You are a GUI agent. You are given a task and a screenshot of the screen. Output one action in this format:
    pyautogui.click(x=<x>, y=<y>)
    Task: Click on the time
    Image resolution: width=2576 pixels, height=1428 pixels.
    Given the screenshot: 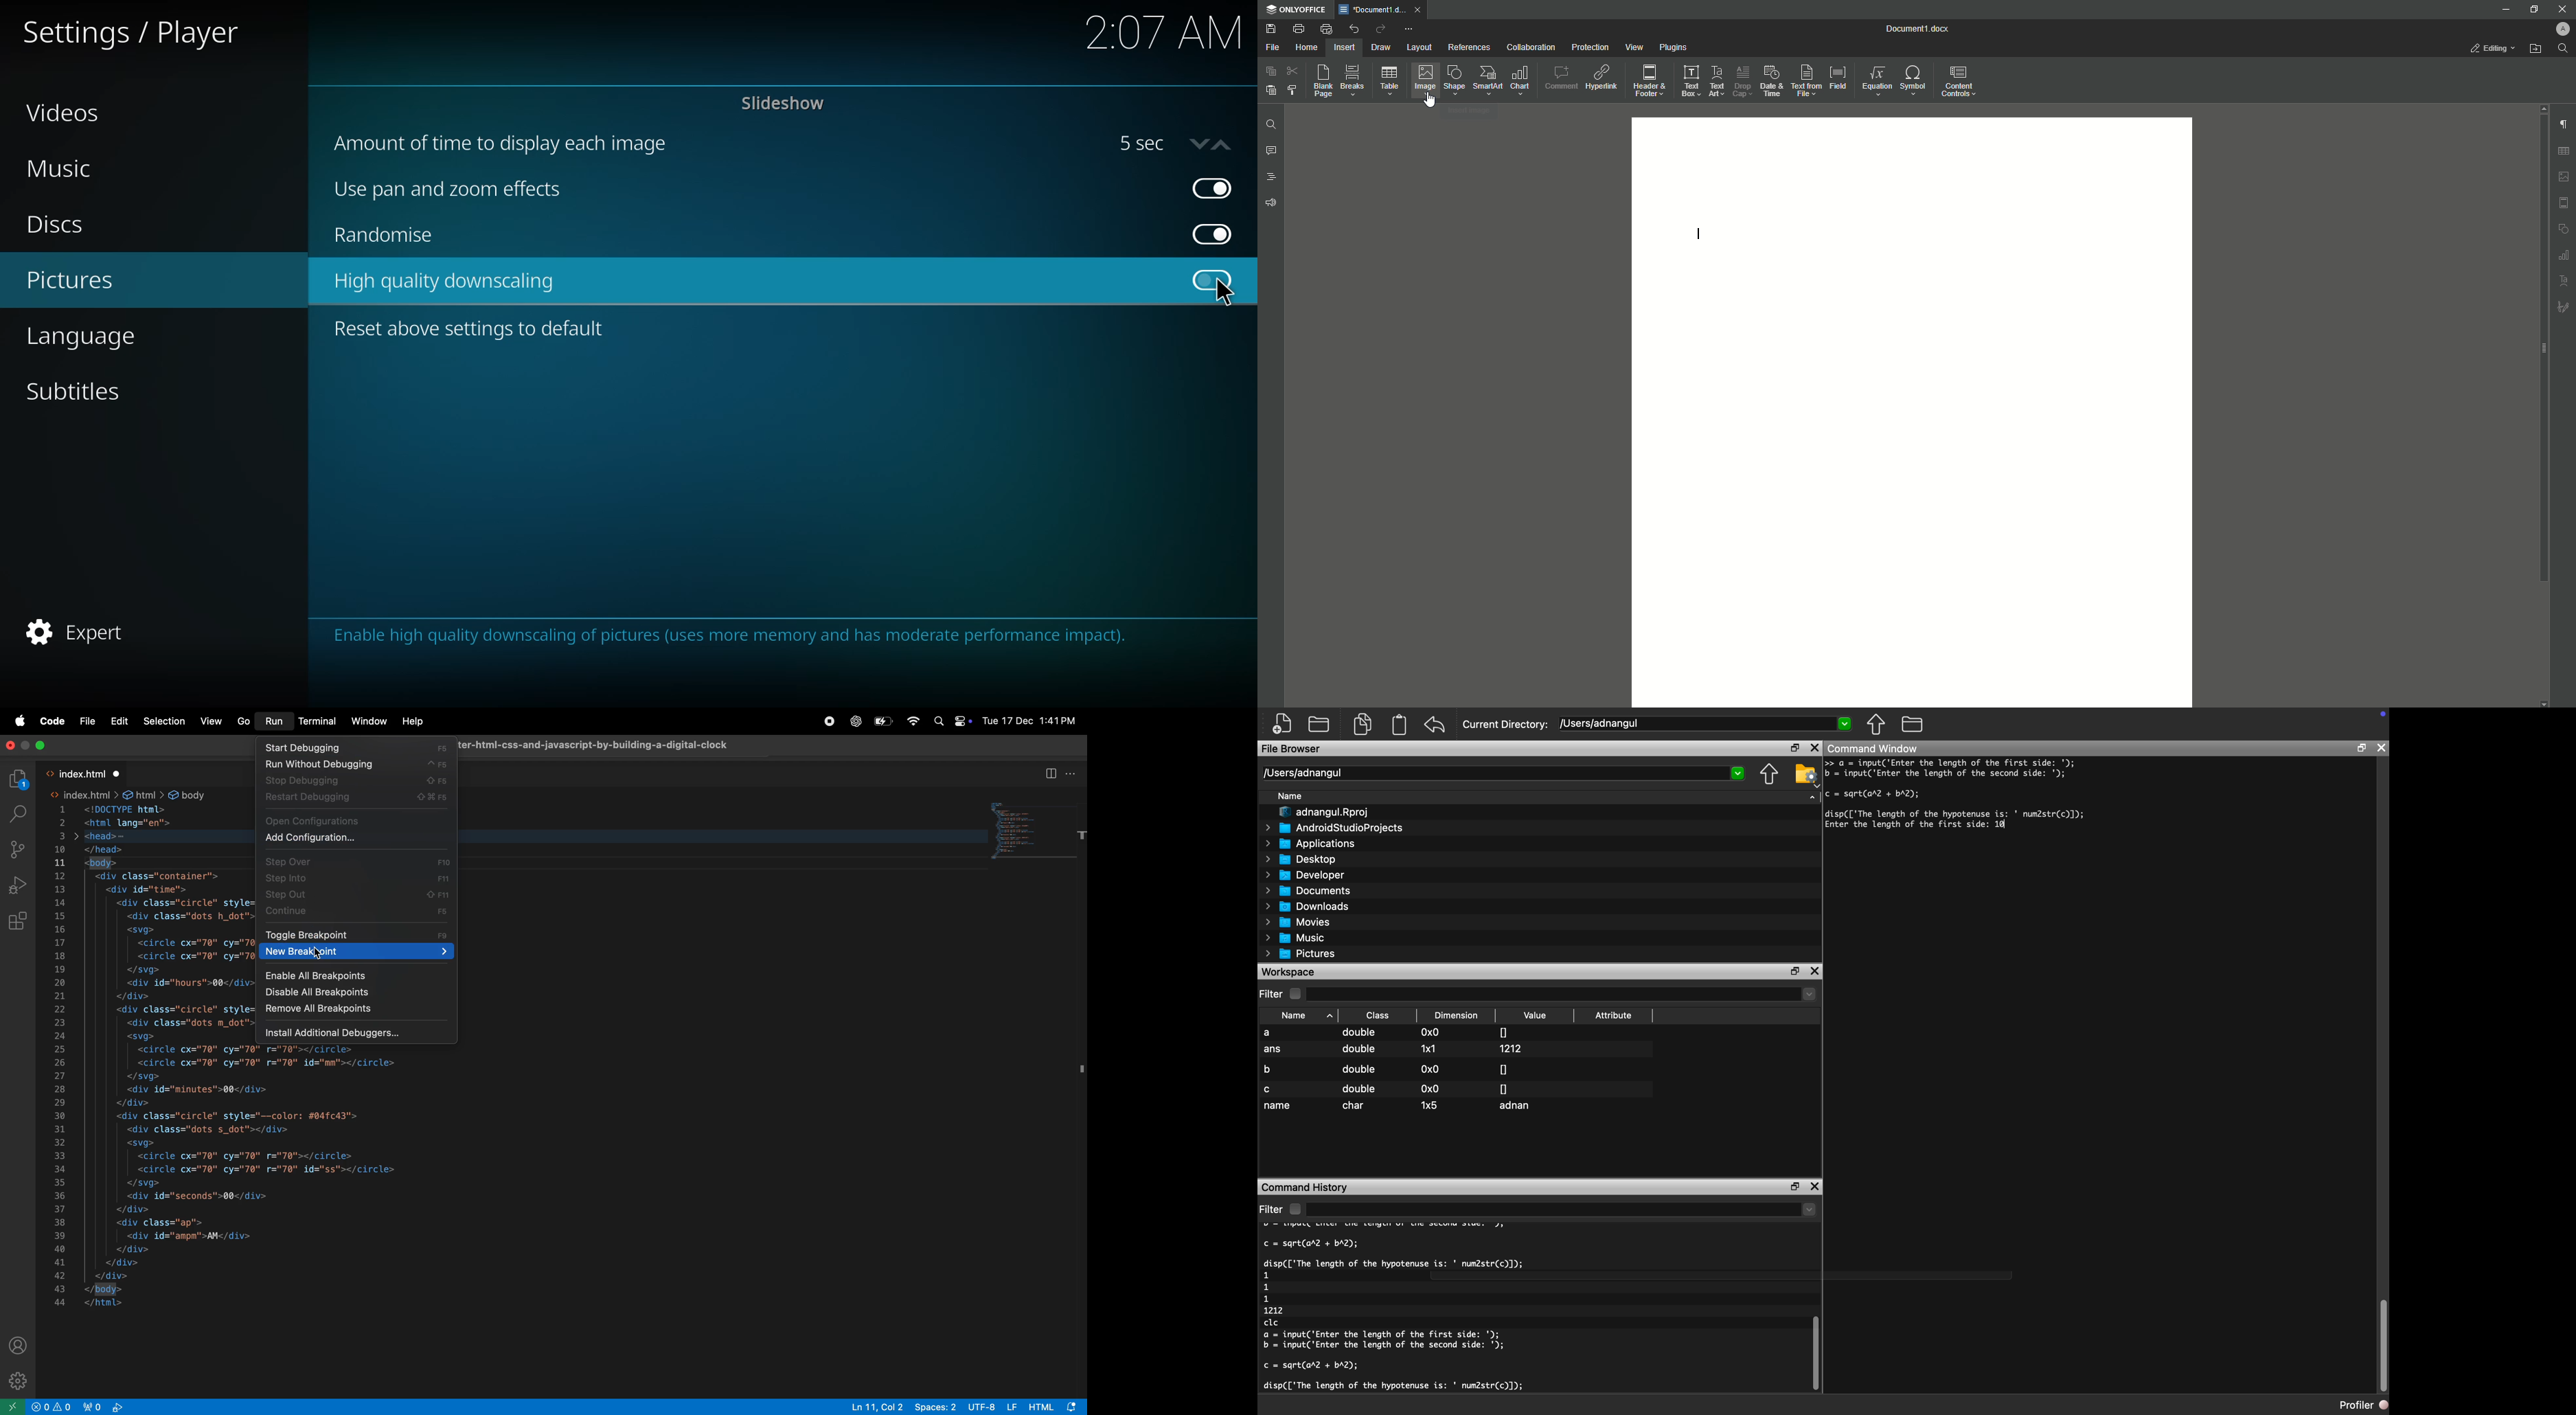 What is the action you would take?
    pyautogui.click(x=1166, y=33)
    